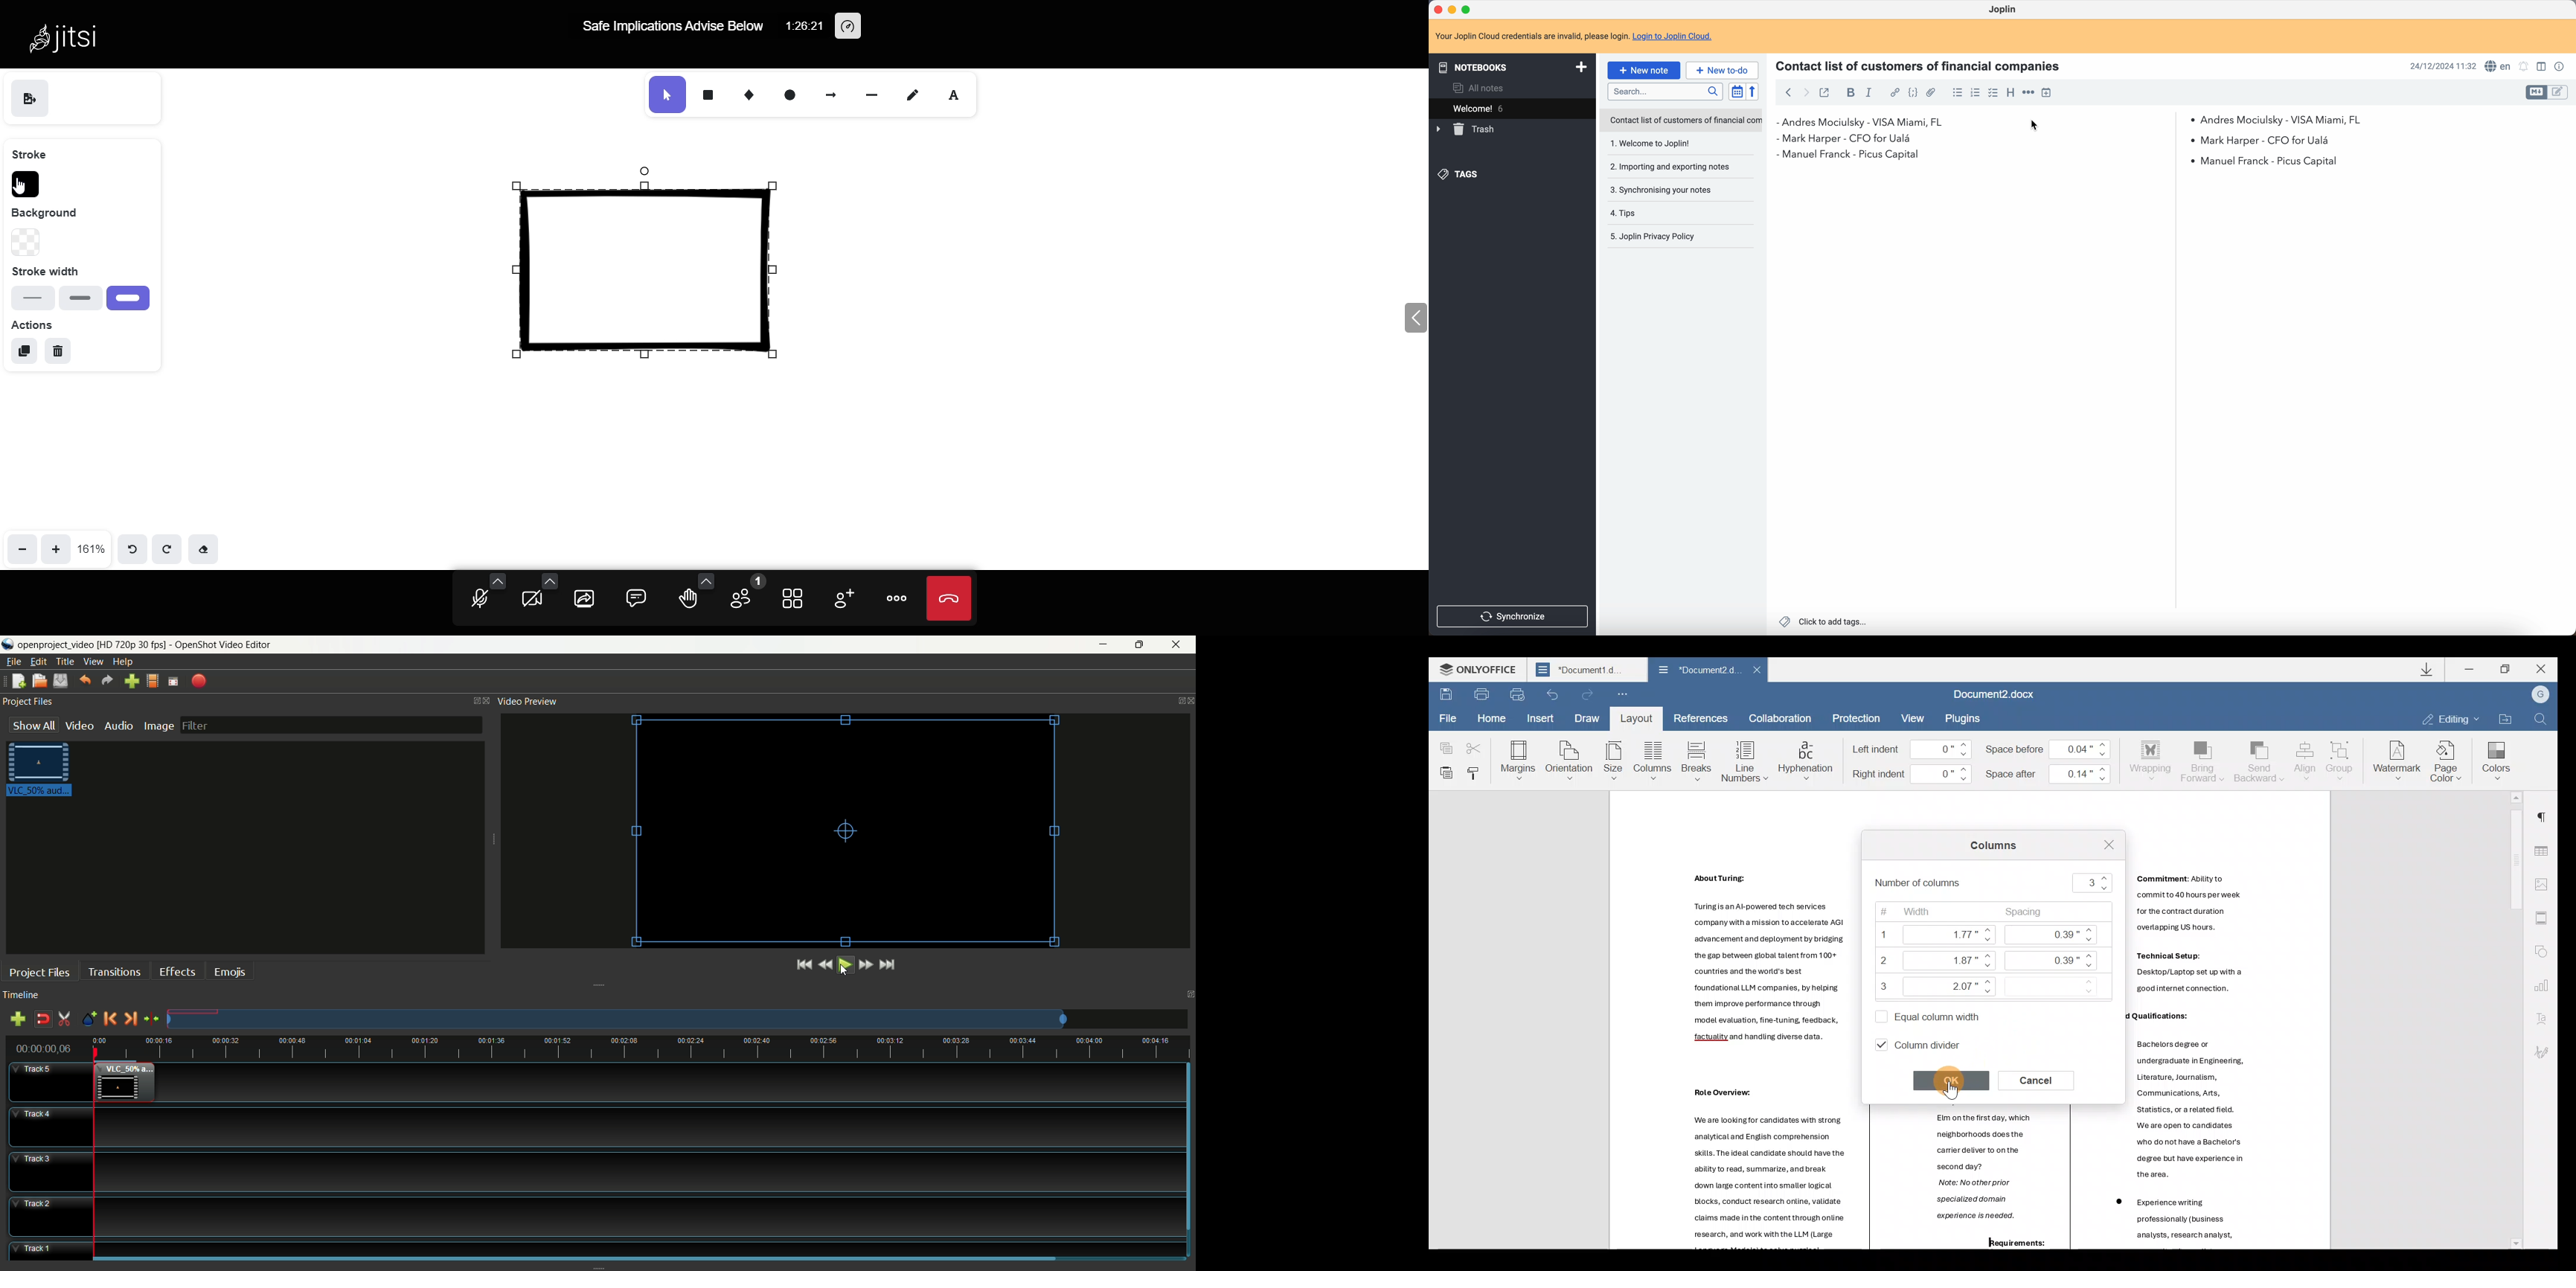 The height and width of the screenshot is (1288, 2576). Describe the element at coordinates (2059, 159) in the screenshot. I see `Manuel Franck` at that location.